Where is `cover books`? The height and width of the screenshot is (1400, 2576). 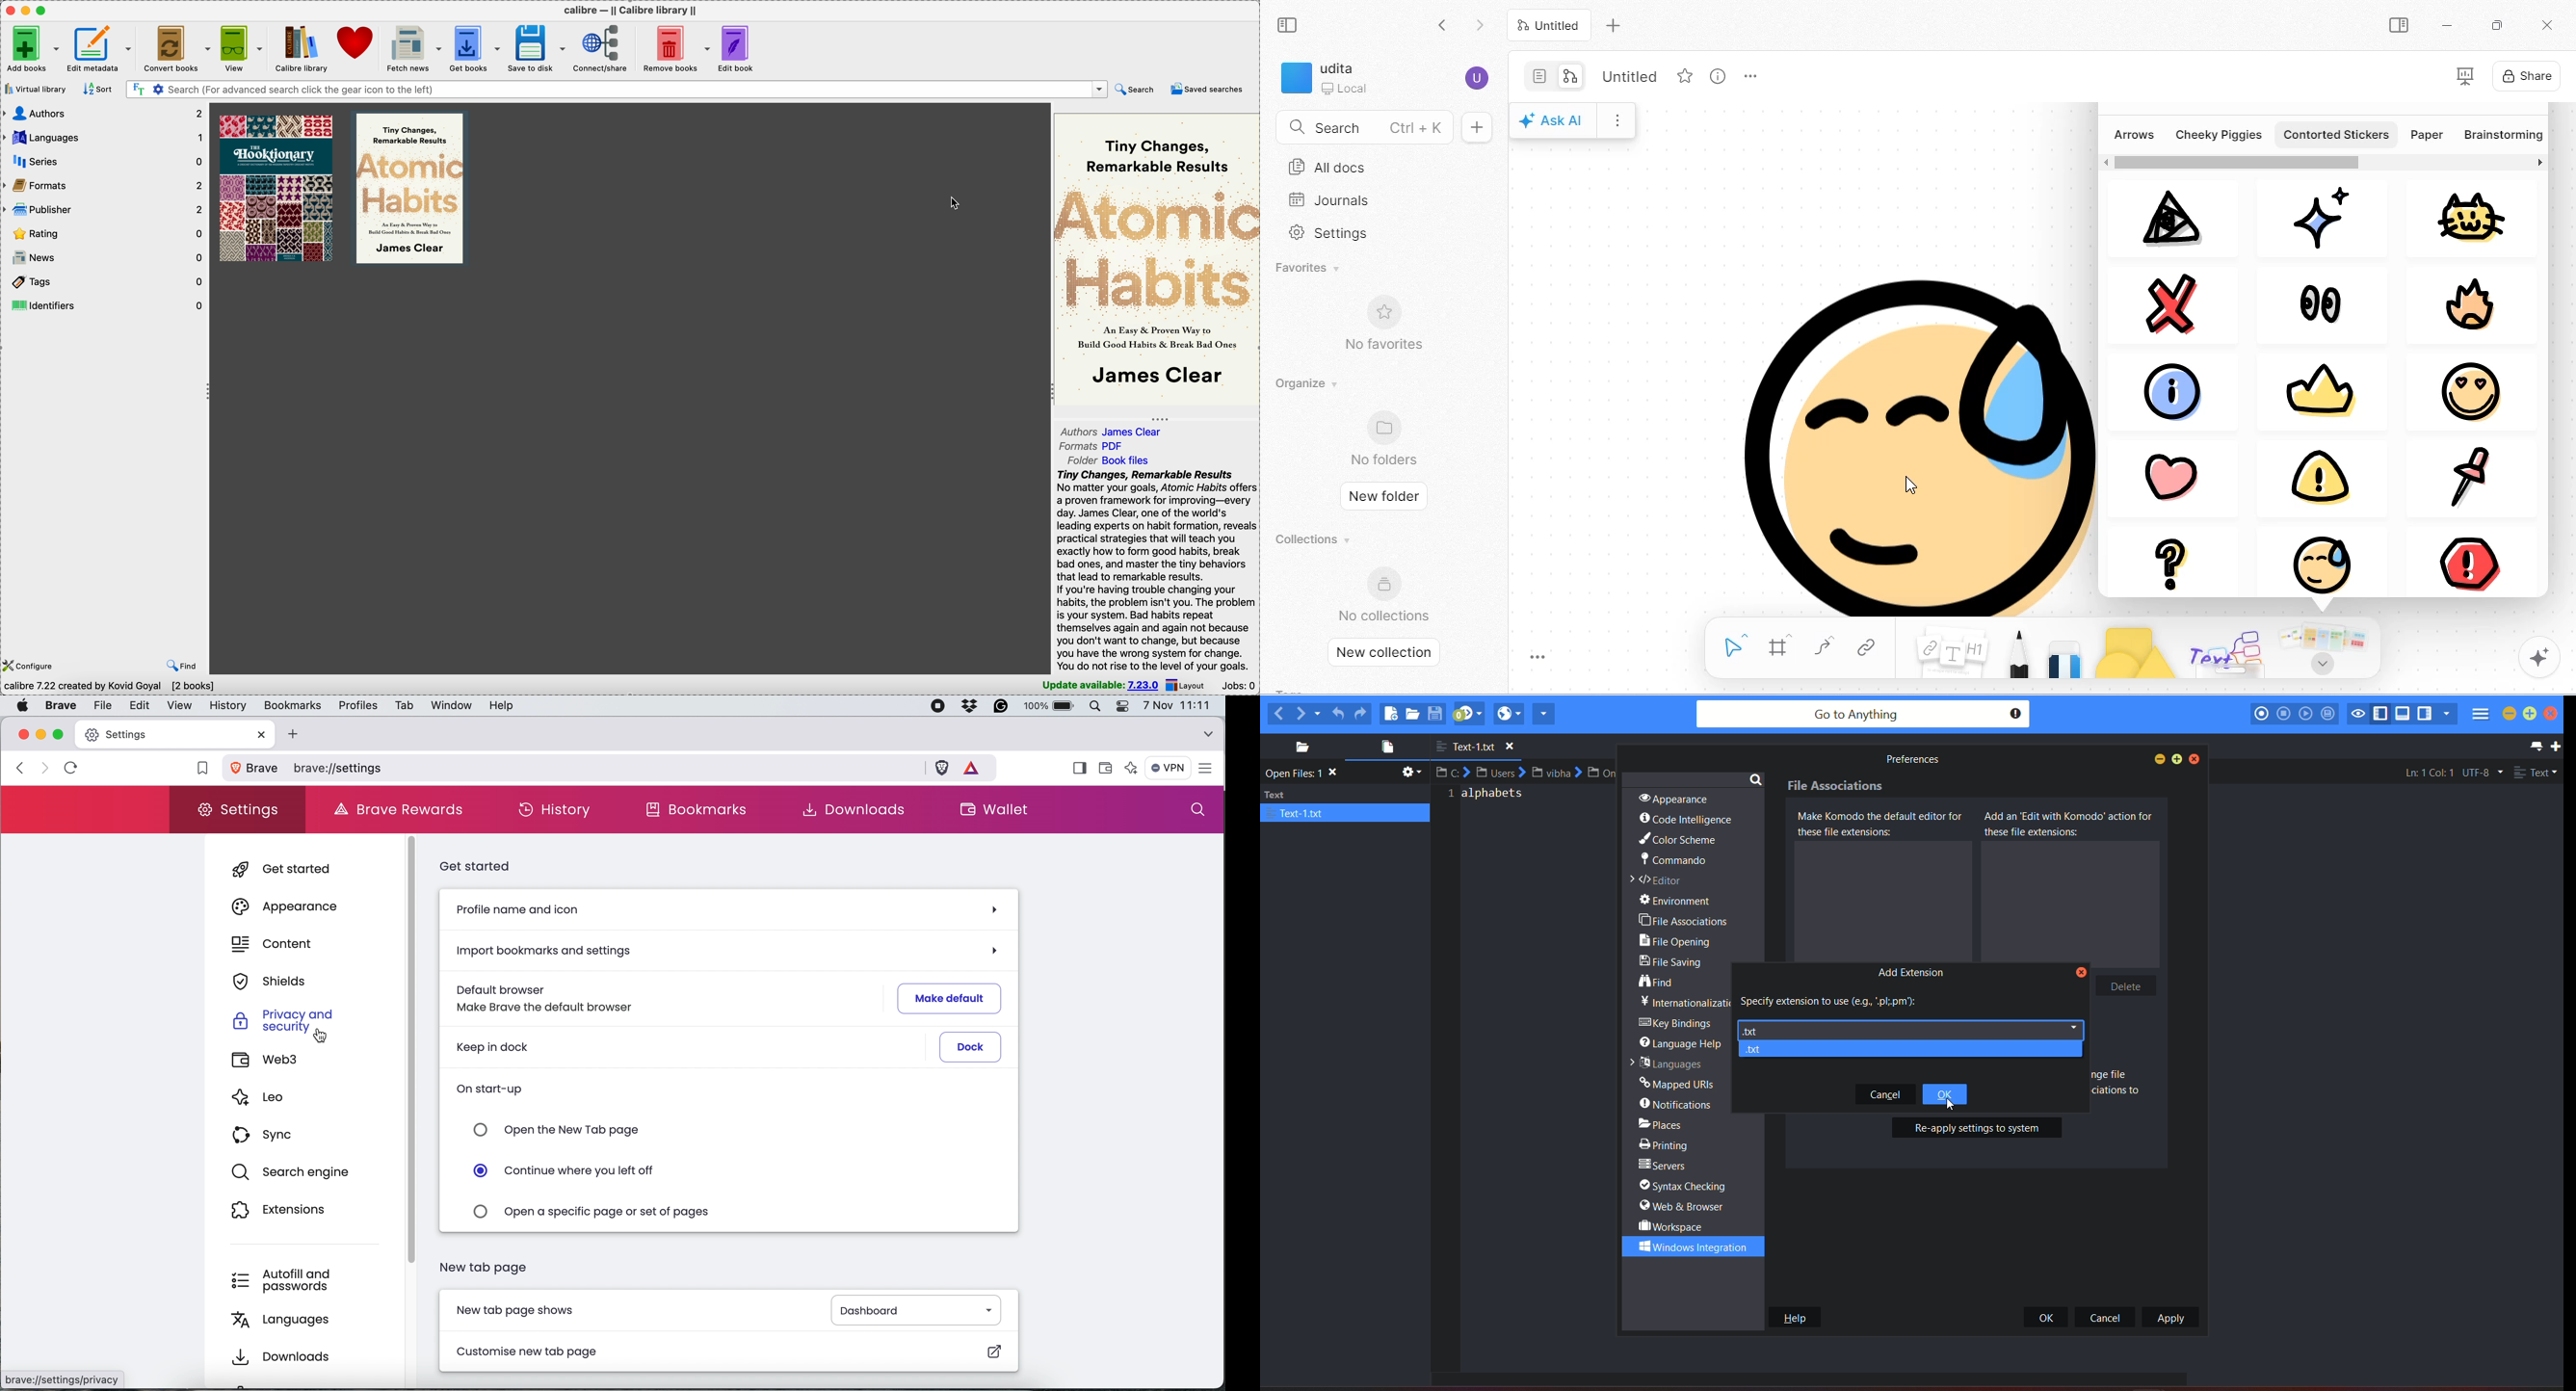
cover books is located at coordinates (177, 47).